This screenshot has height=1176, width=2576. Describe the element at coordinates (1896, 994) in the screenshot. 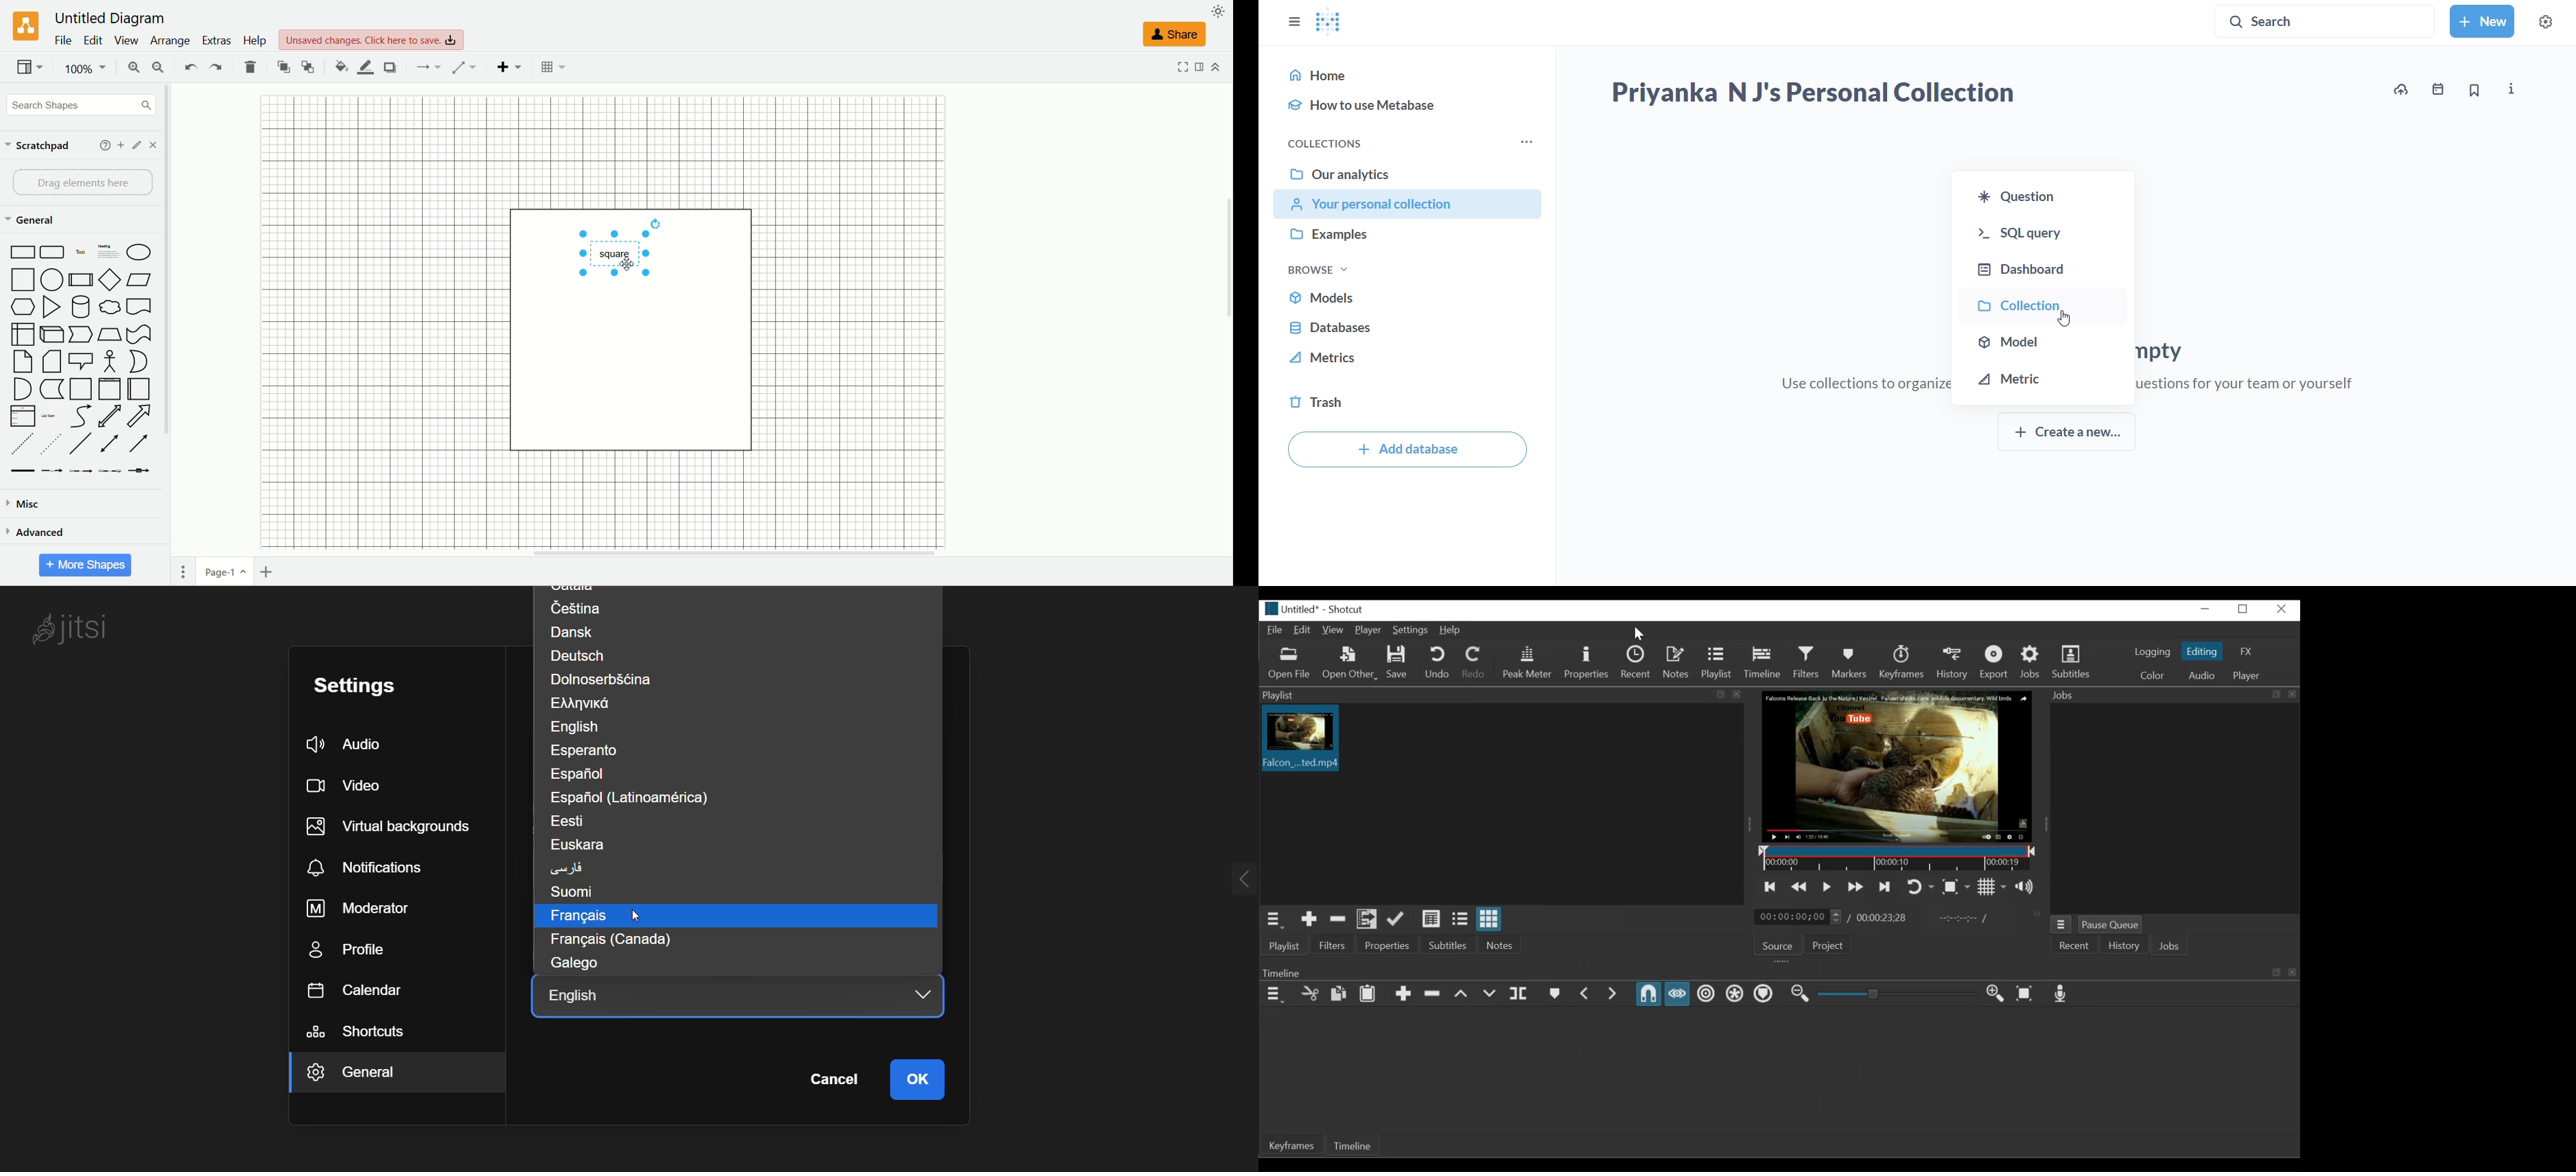

I see `Slider Zoom Timeline` at that location.